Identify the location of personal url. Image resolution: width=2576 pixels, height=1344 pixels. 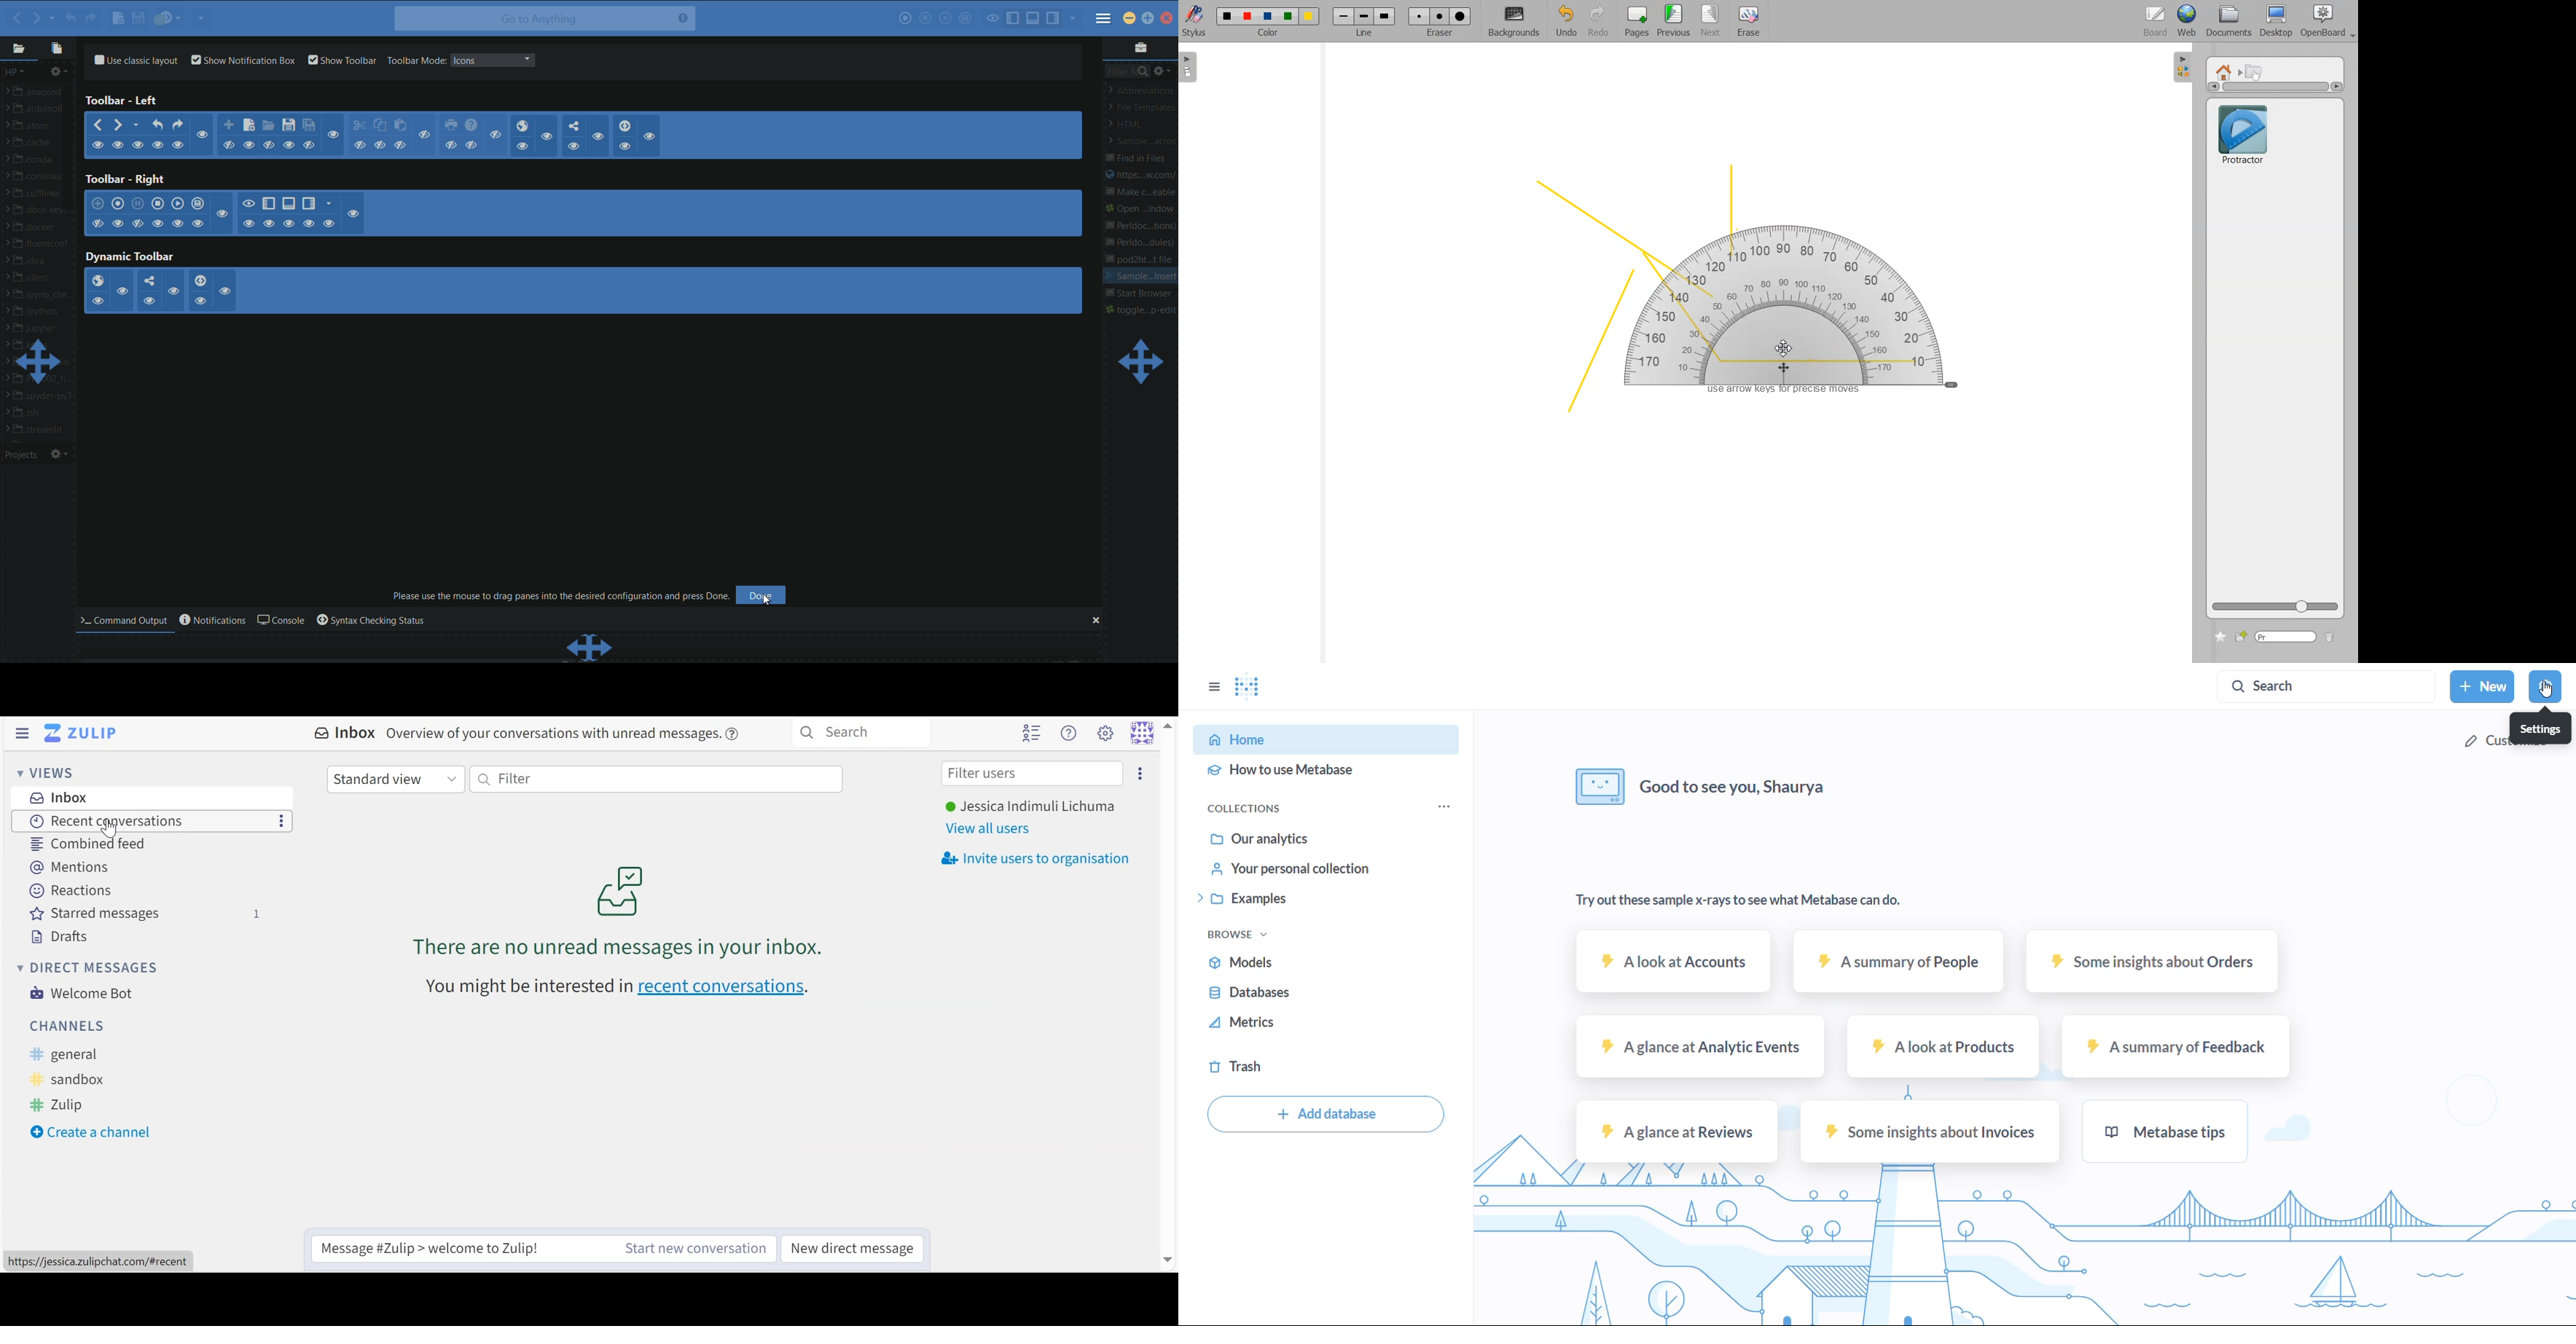
(96, 1261).